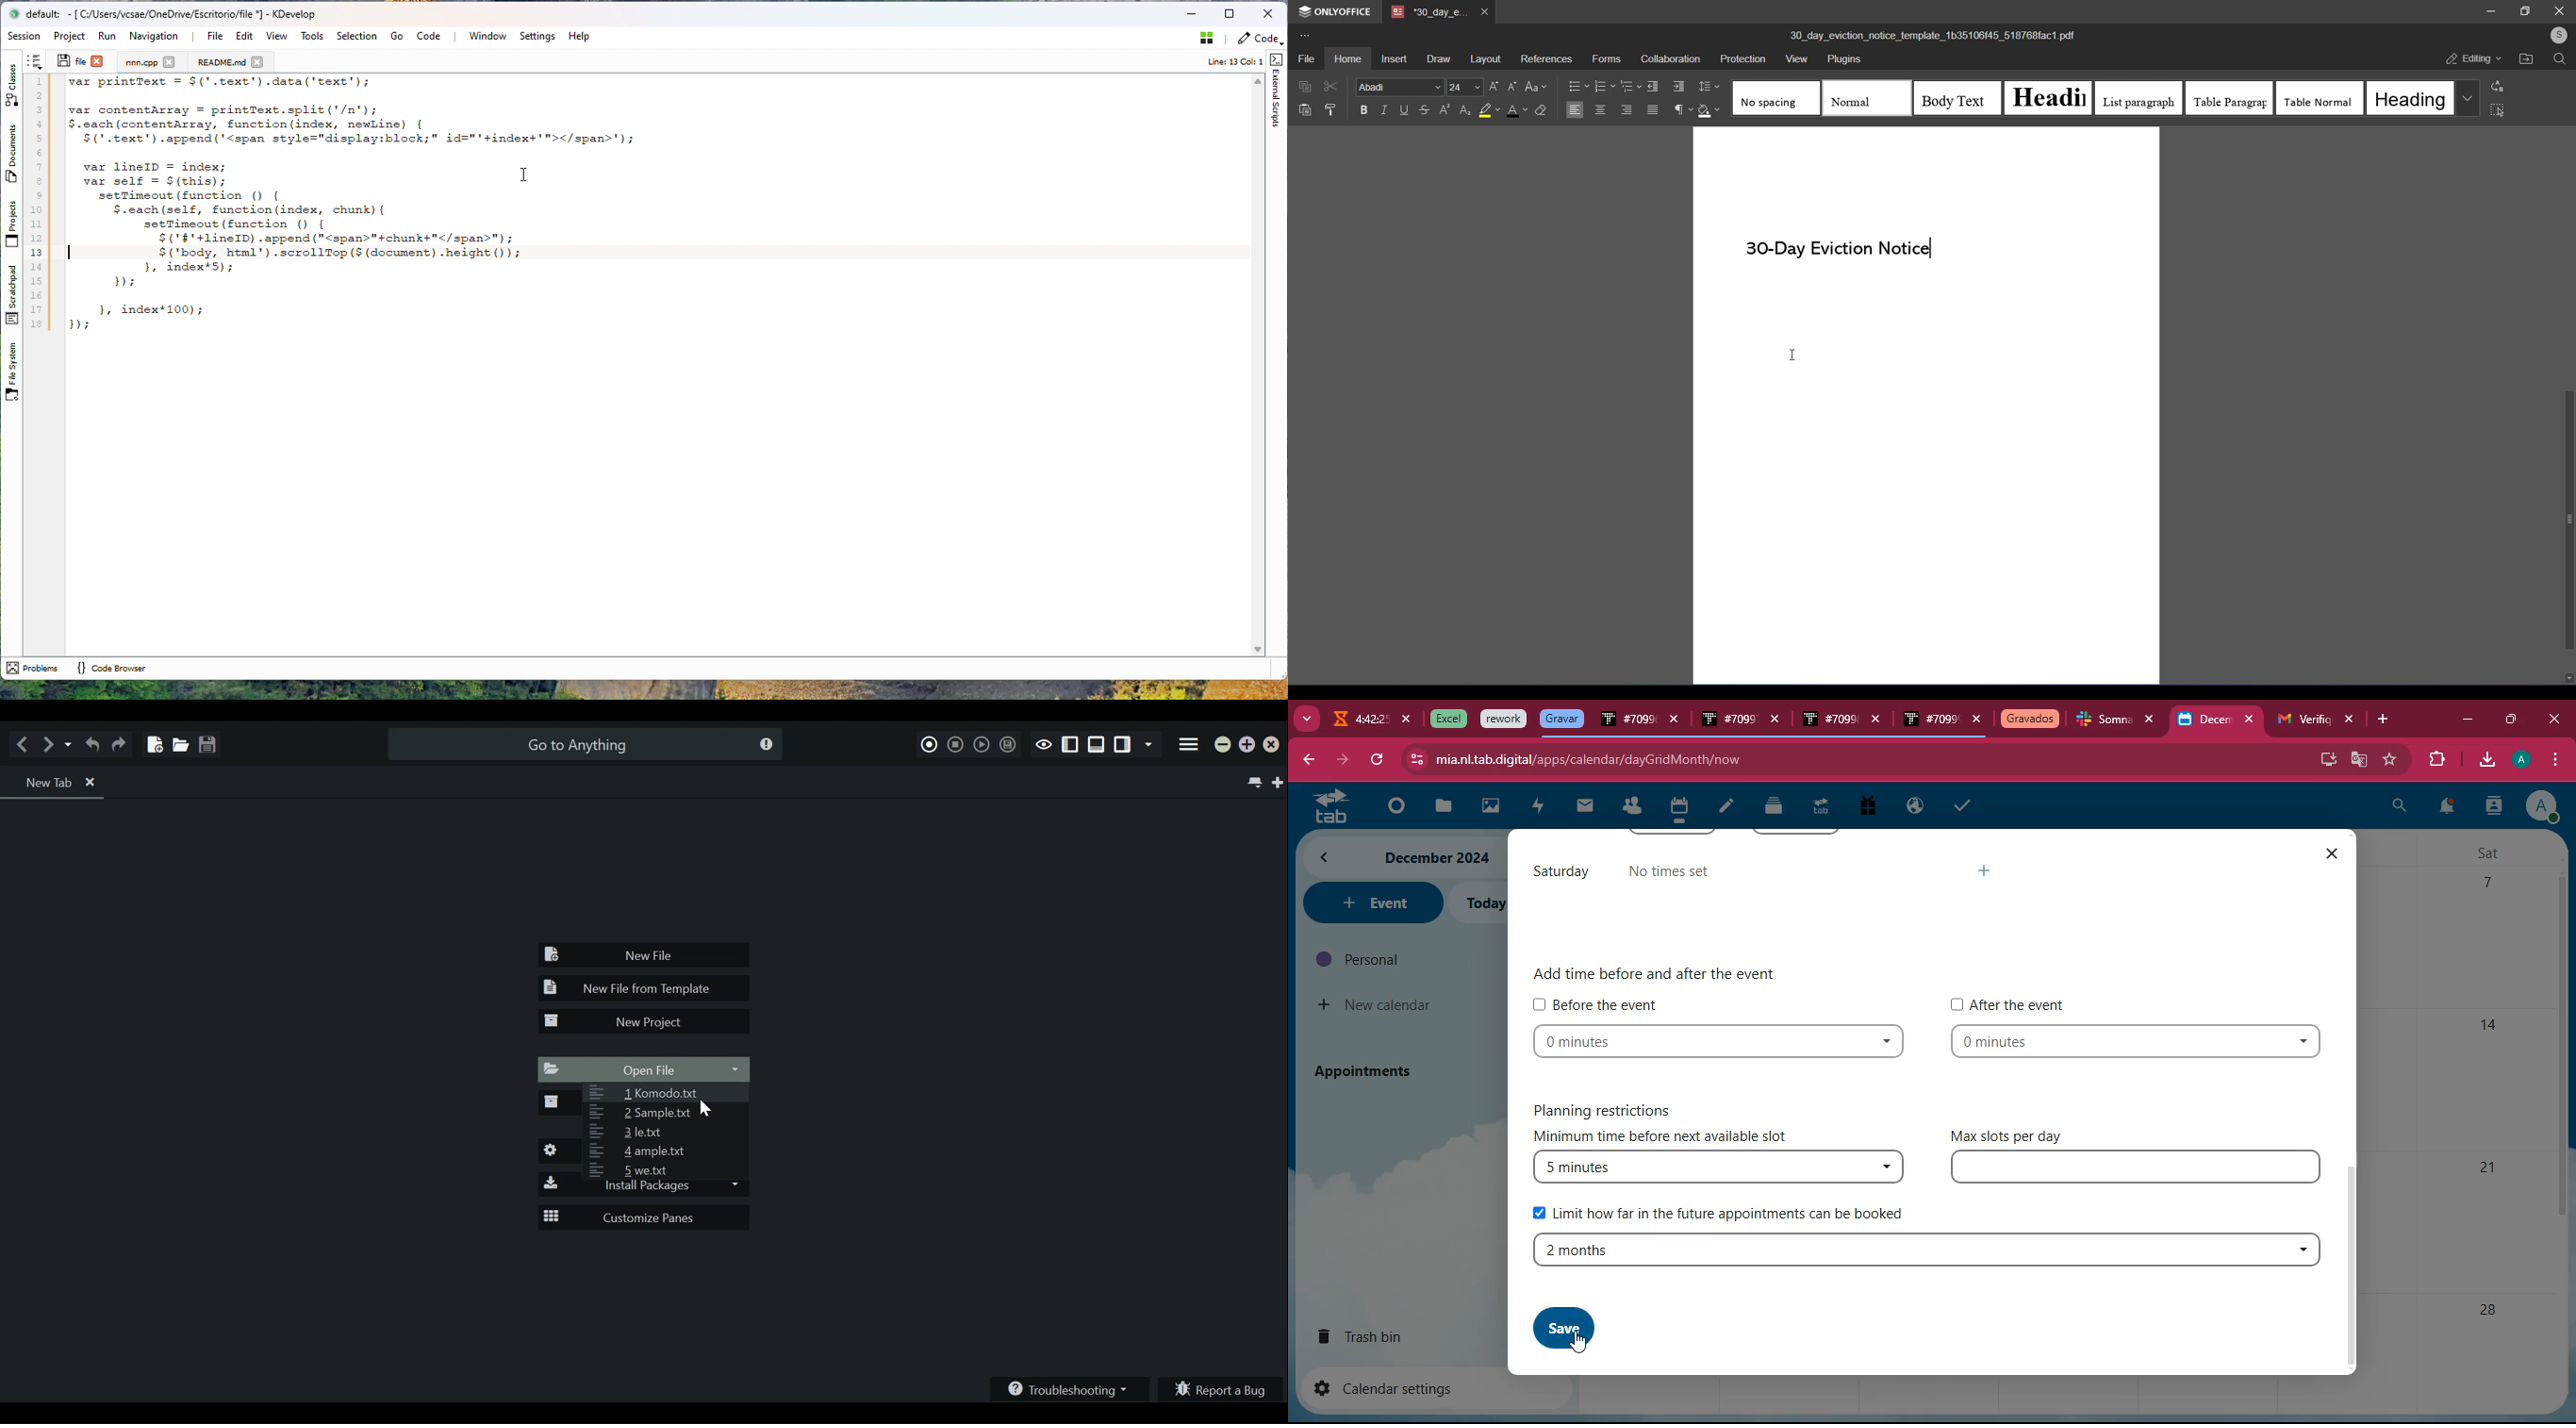 Image resolution: width=2576 pixels, height=1428 pixels. Describe the element at coordinates (1631, 87) in the screenshot. I see `multilevel list` at that location.